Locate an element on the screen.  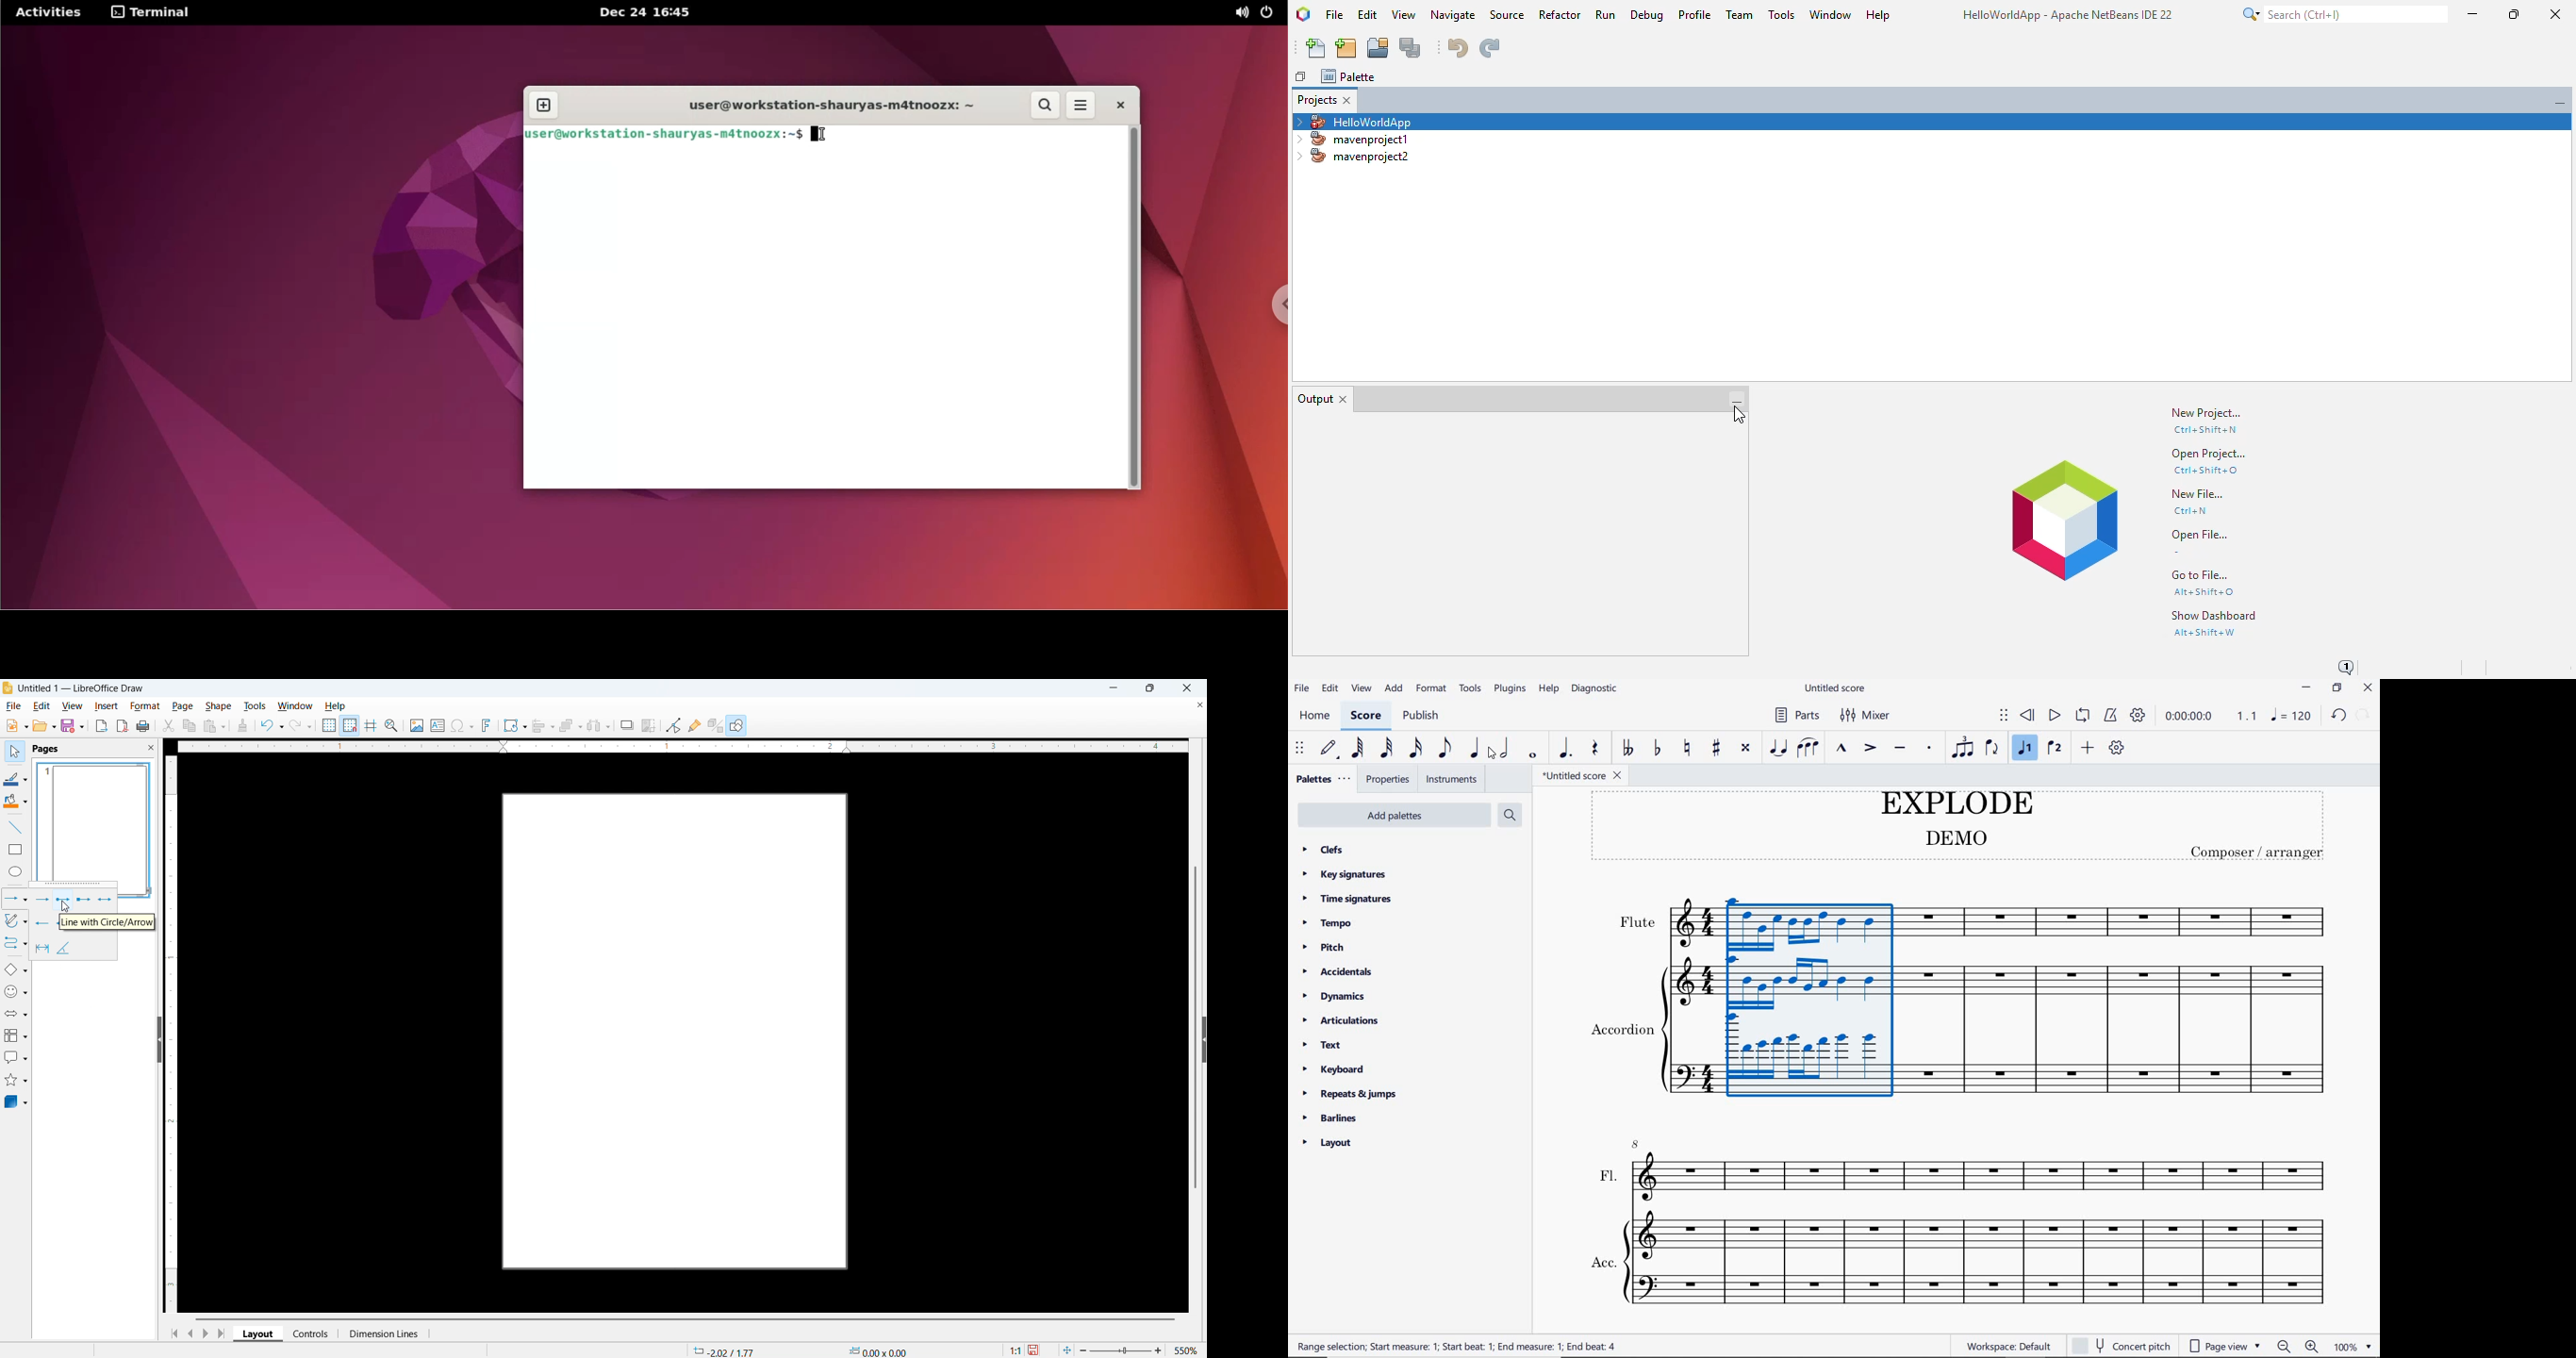
Line  is located at coordinates (16, 828).